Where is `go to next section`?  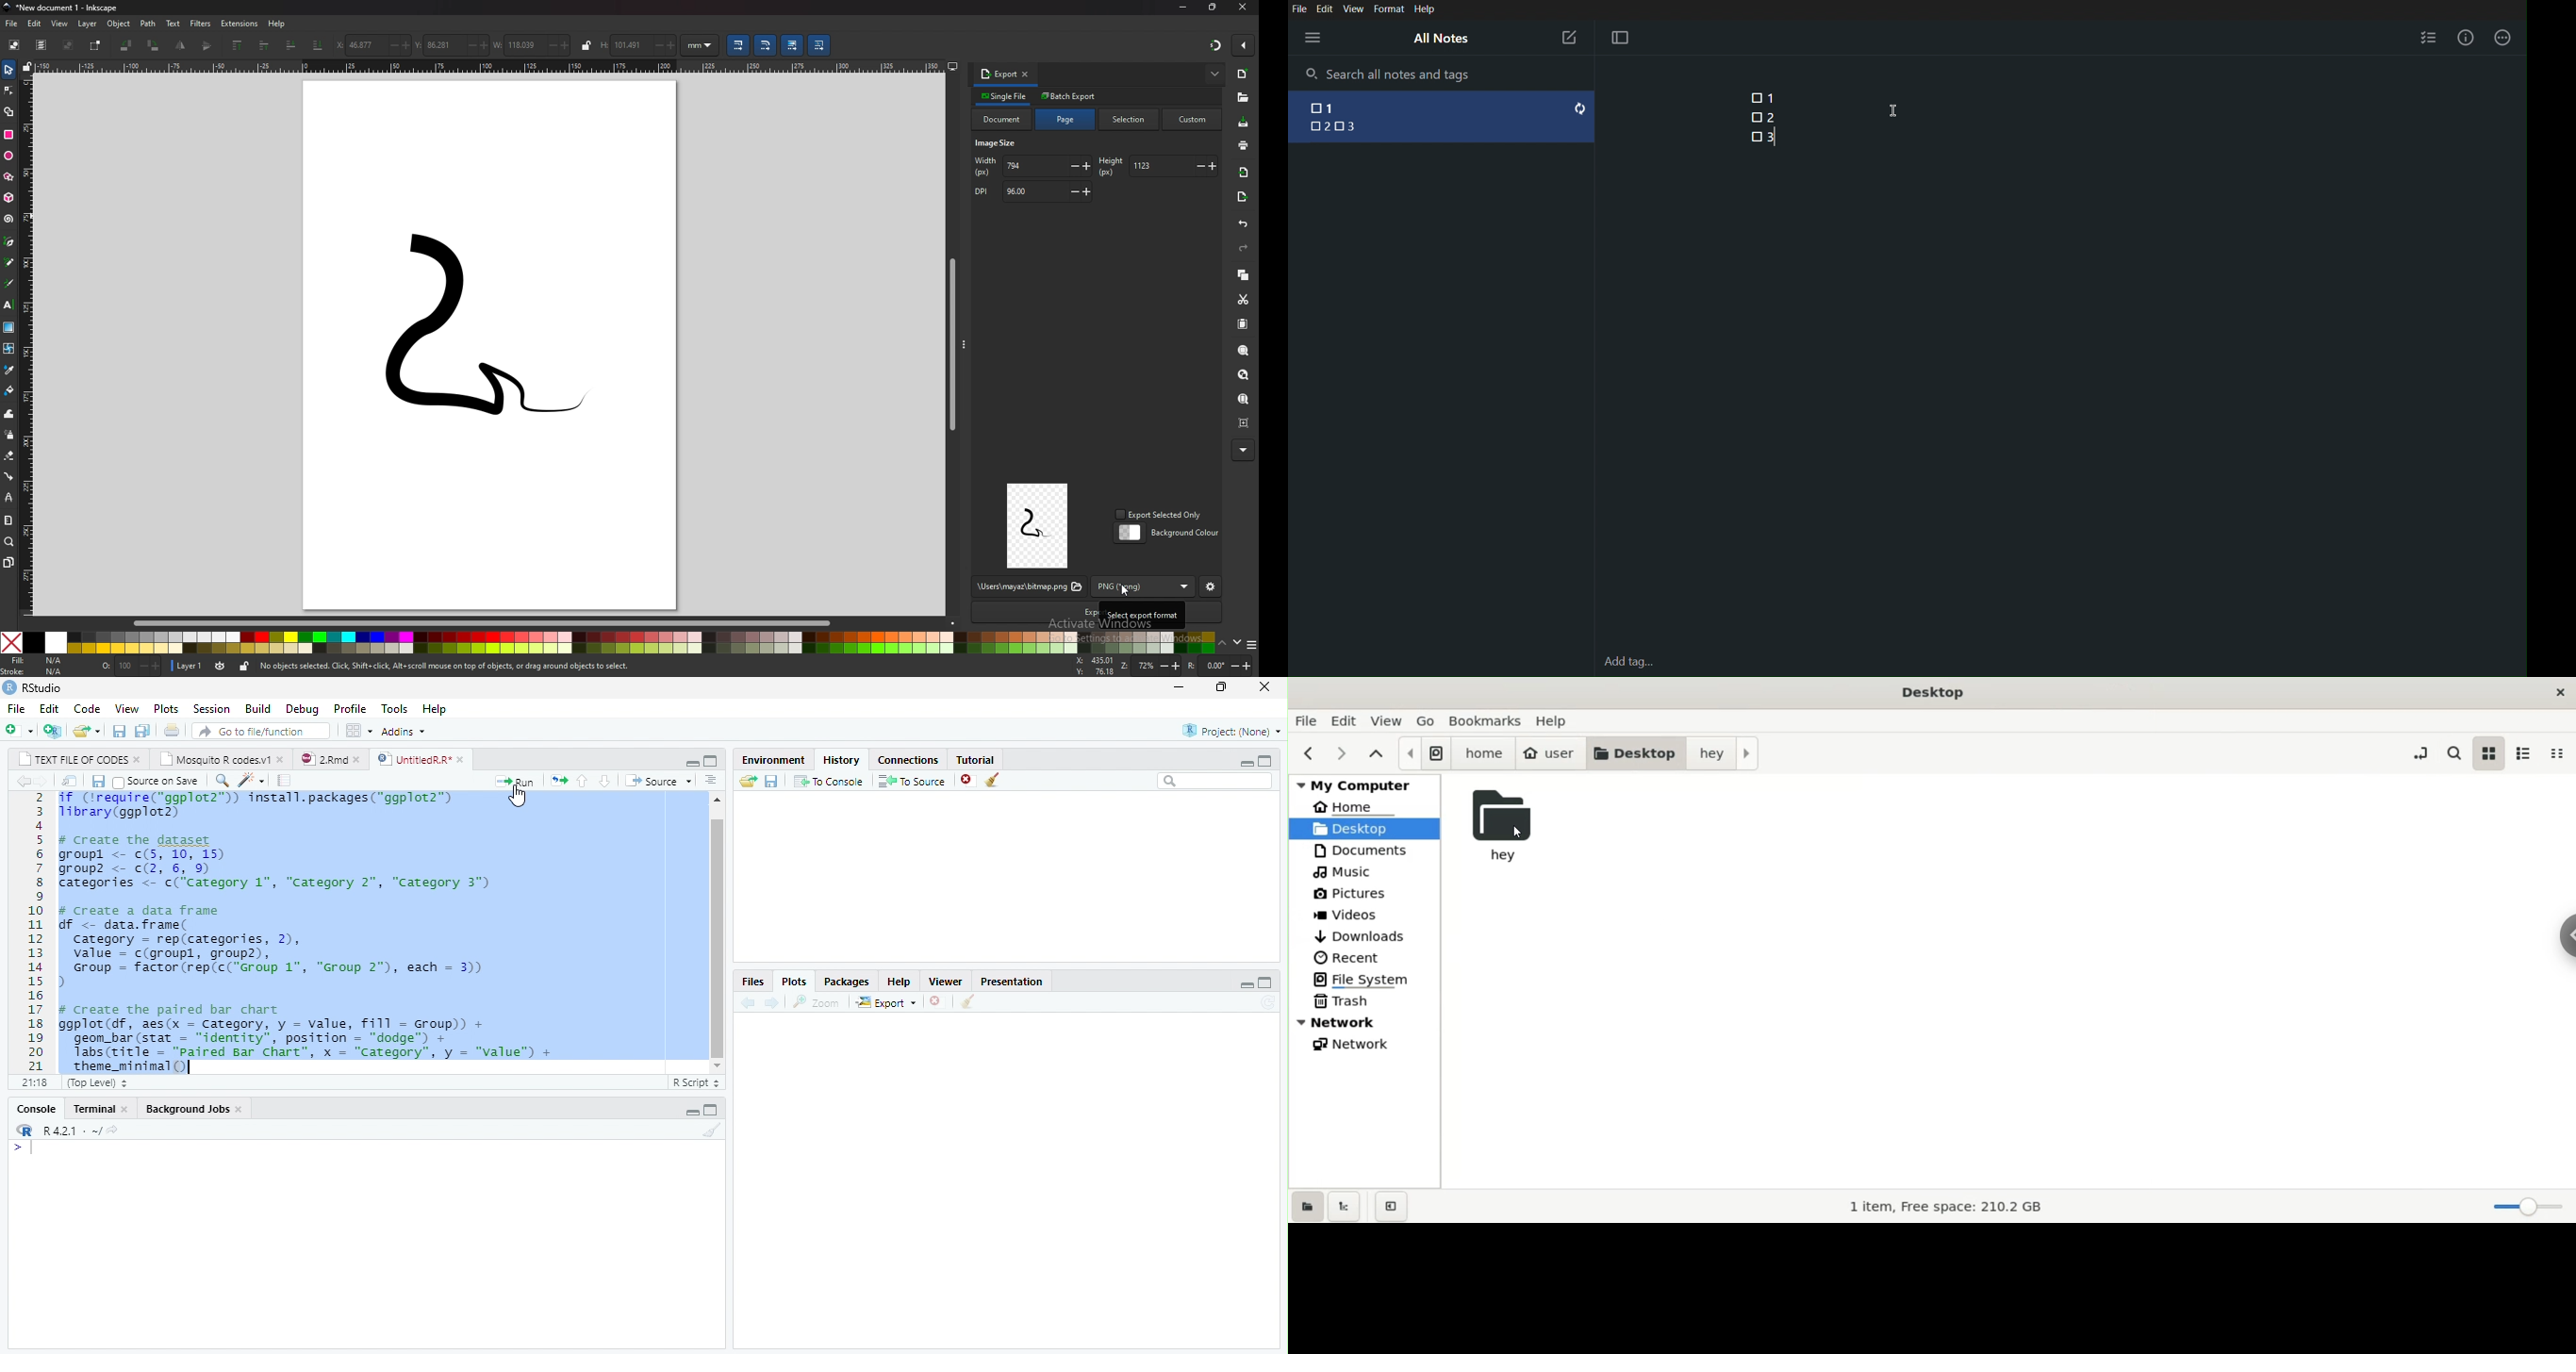 go to next section is located at coordinates (710, 781).